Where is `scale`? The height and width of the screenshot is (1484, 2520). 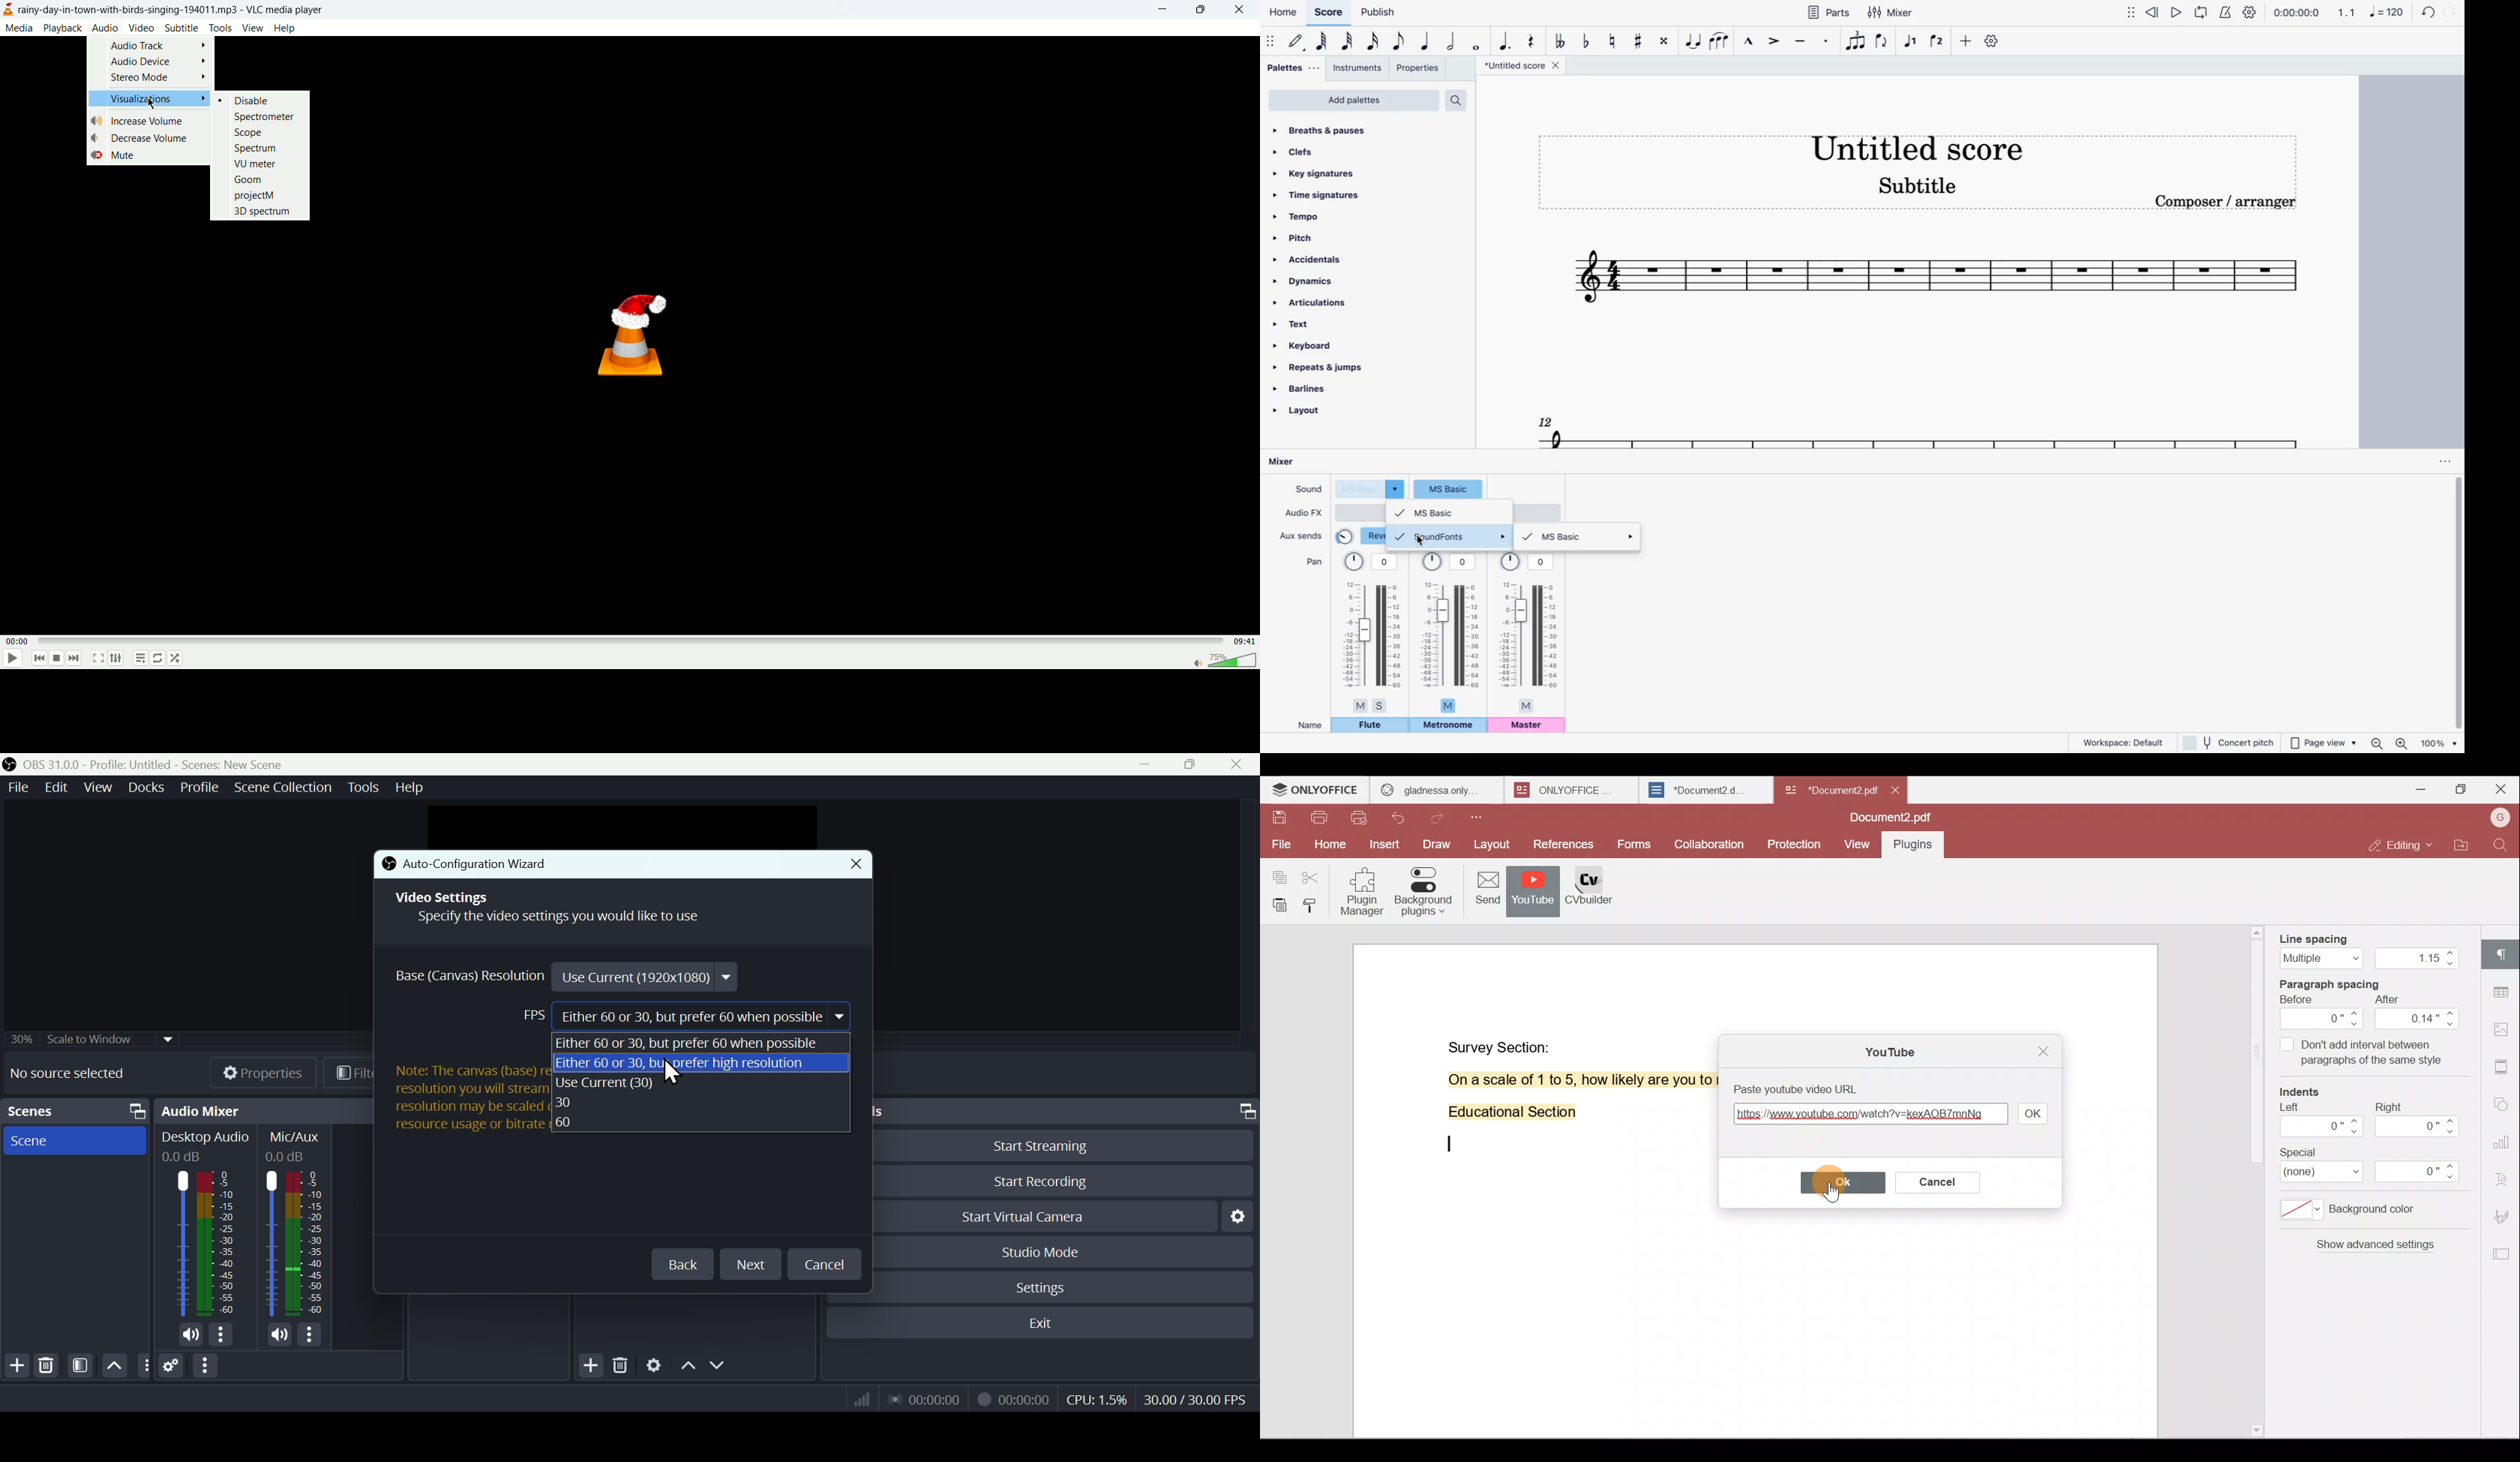 scale is located at coordinates (2371, 11).